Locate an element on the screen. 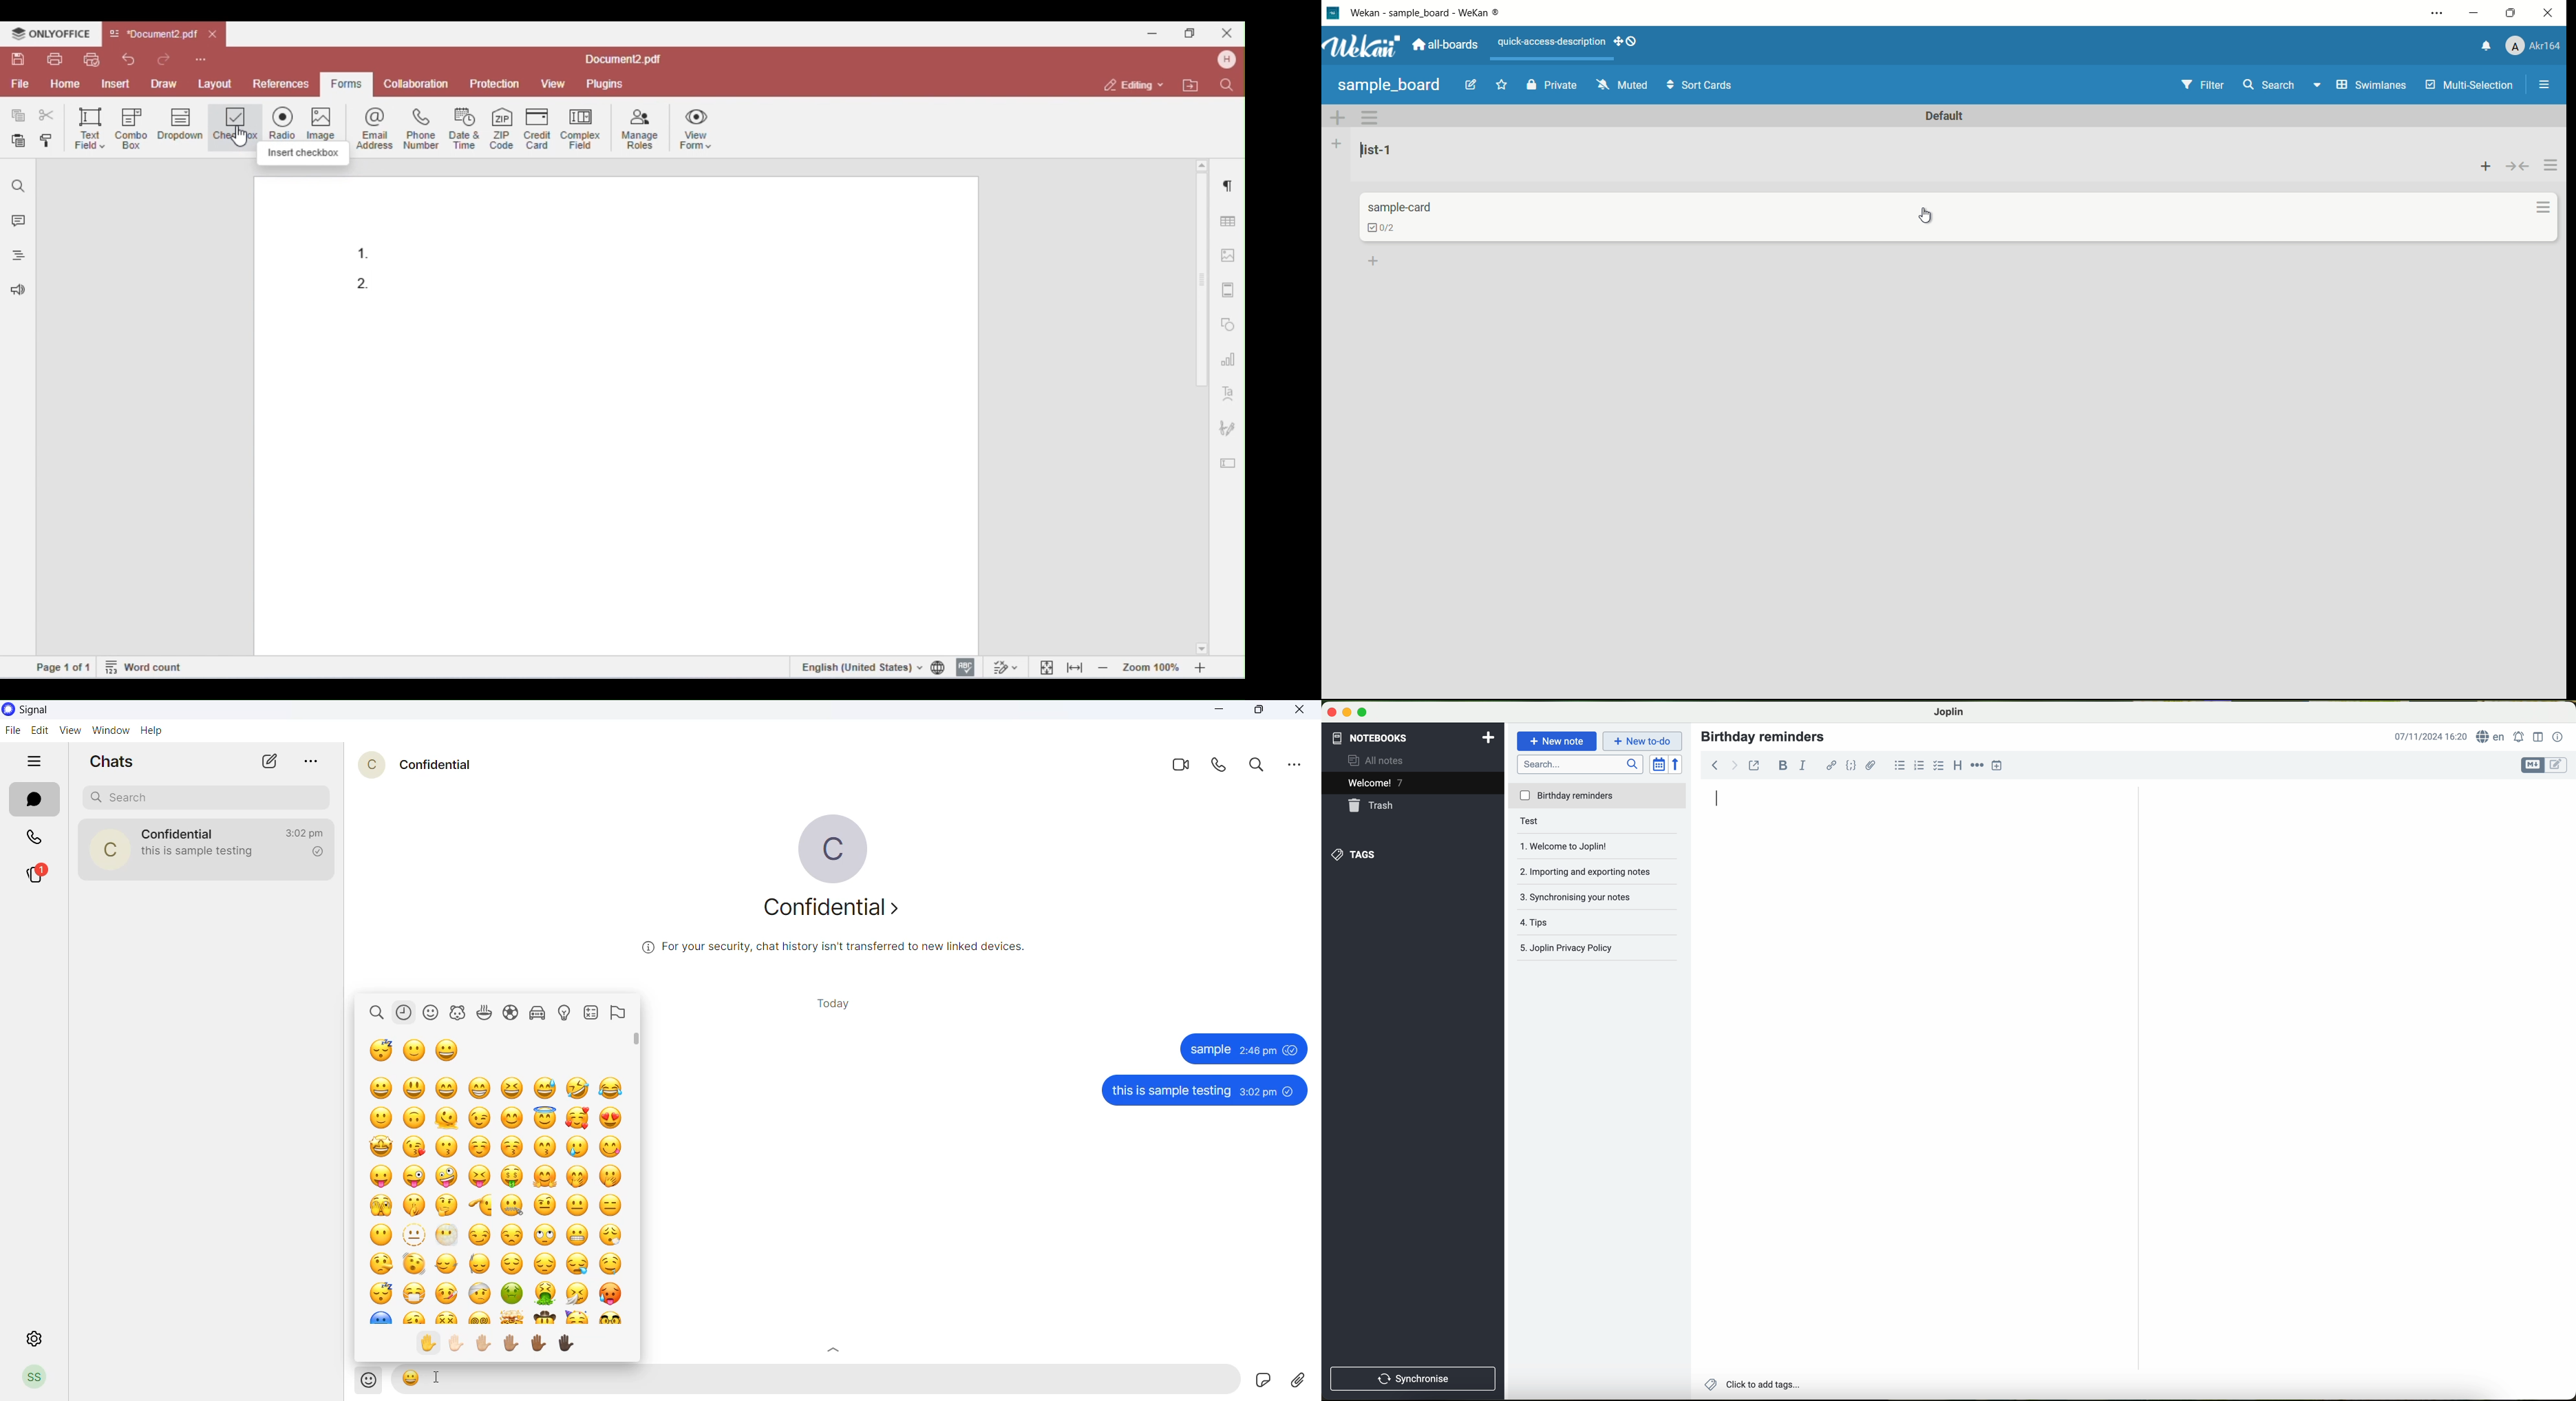 Image resolution: width=2576 pixels, height=1428 pixels. back arrow is located at coordinates (1723, 764).